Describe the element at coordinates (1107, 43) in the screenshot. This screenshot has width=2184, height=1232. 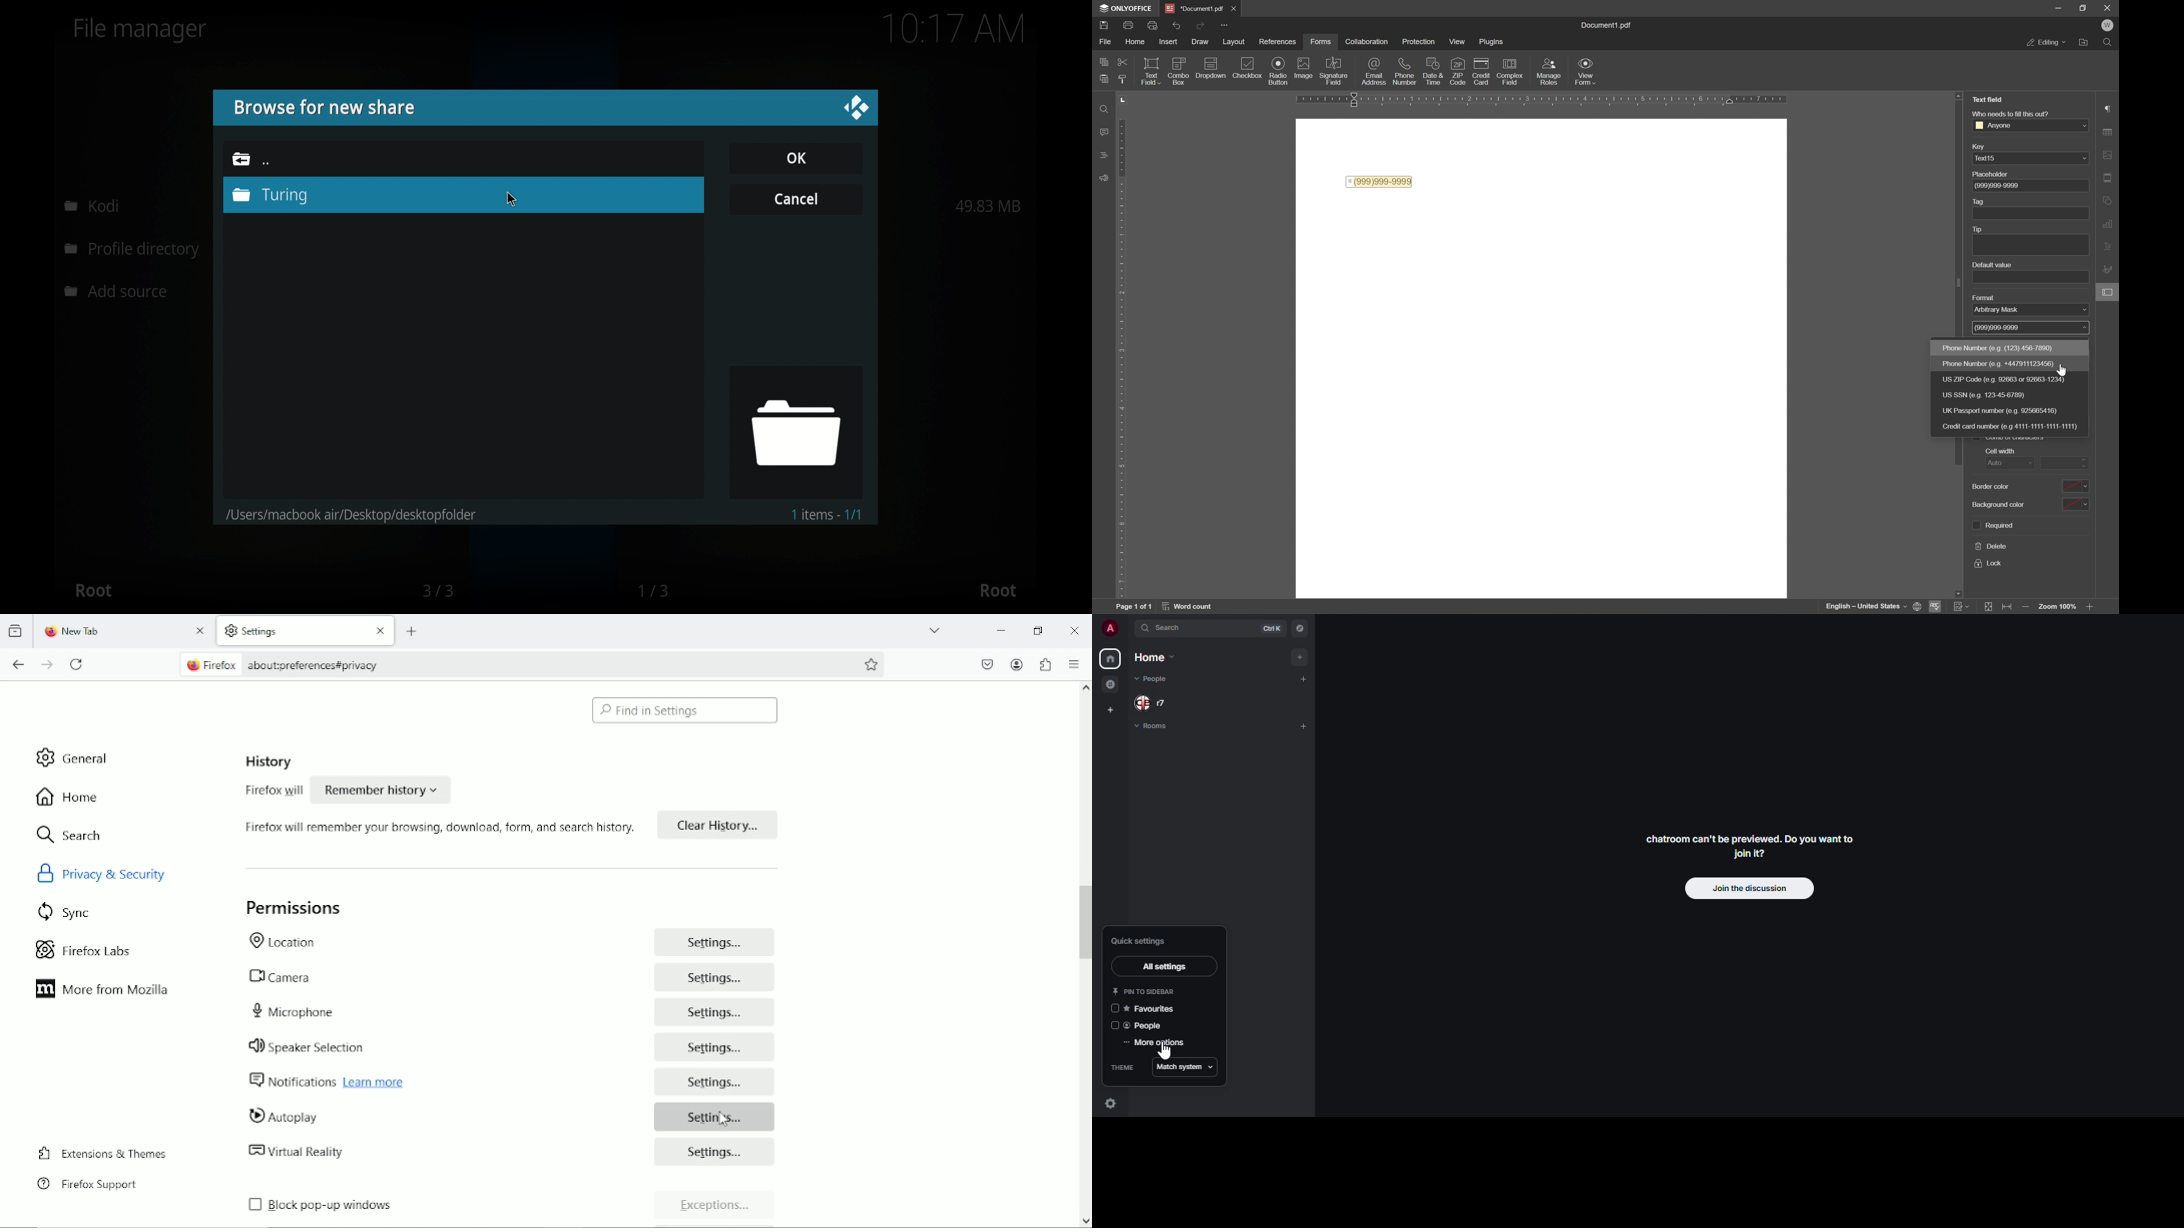
I see `file` at that location.